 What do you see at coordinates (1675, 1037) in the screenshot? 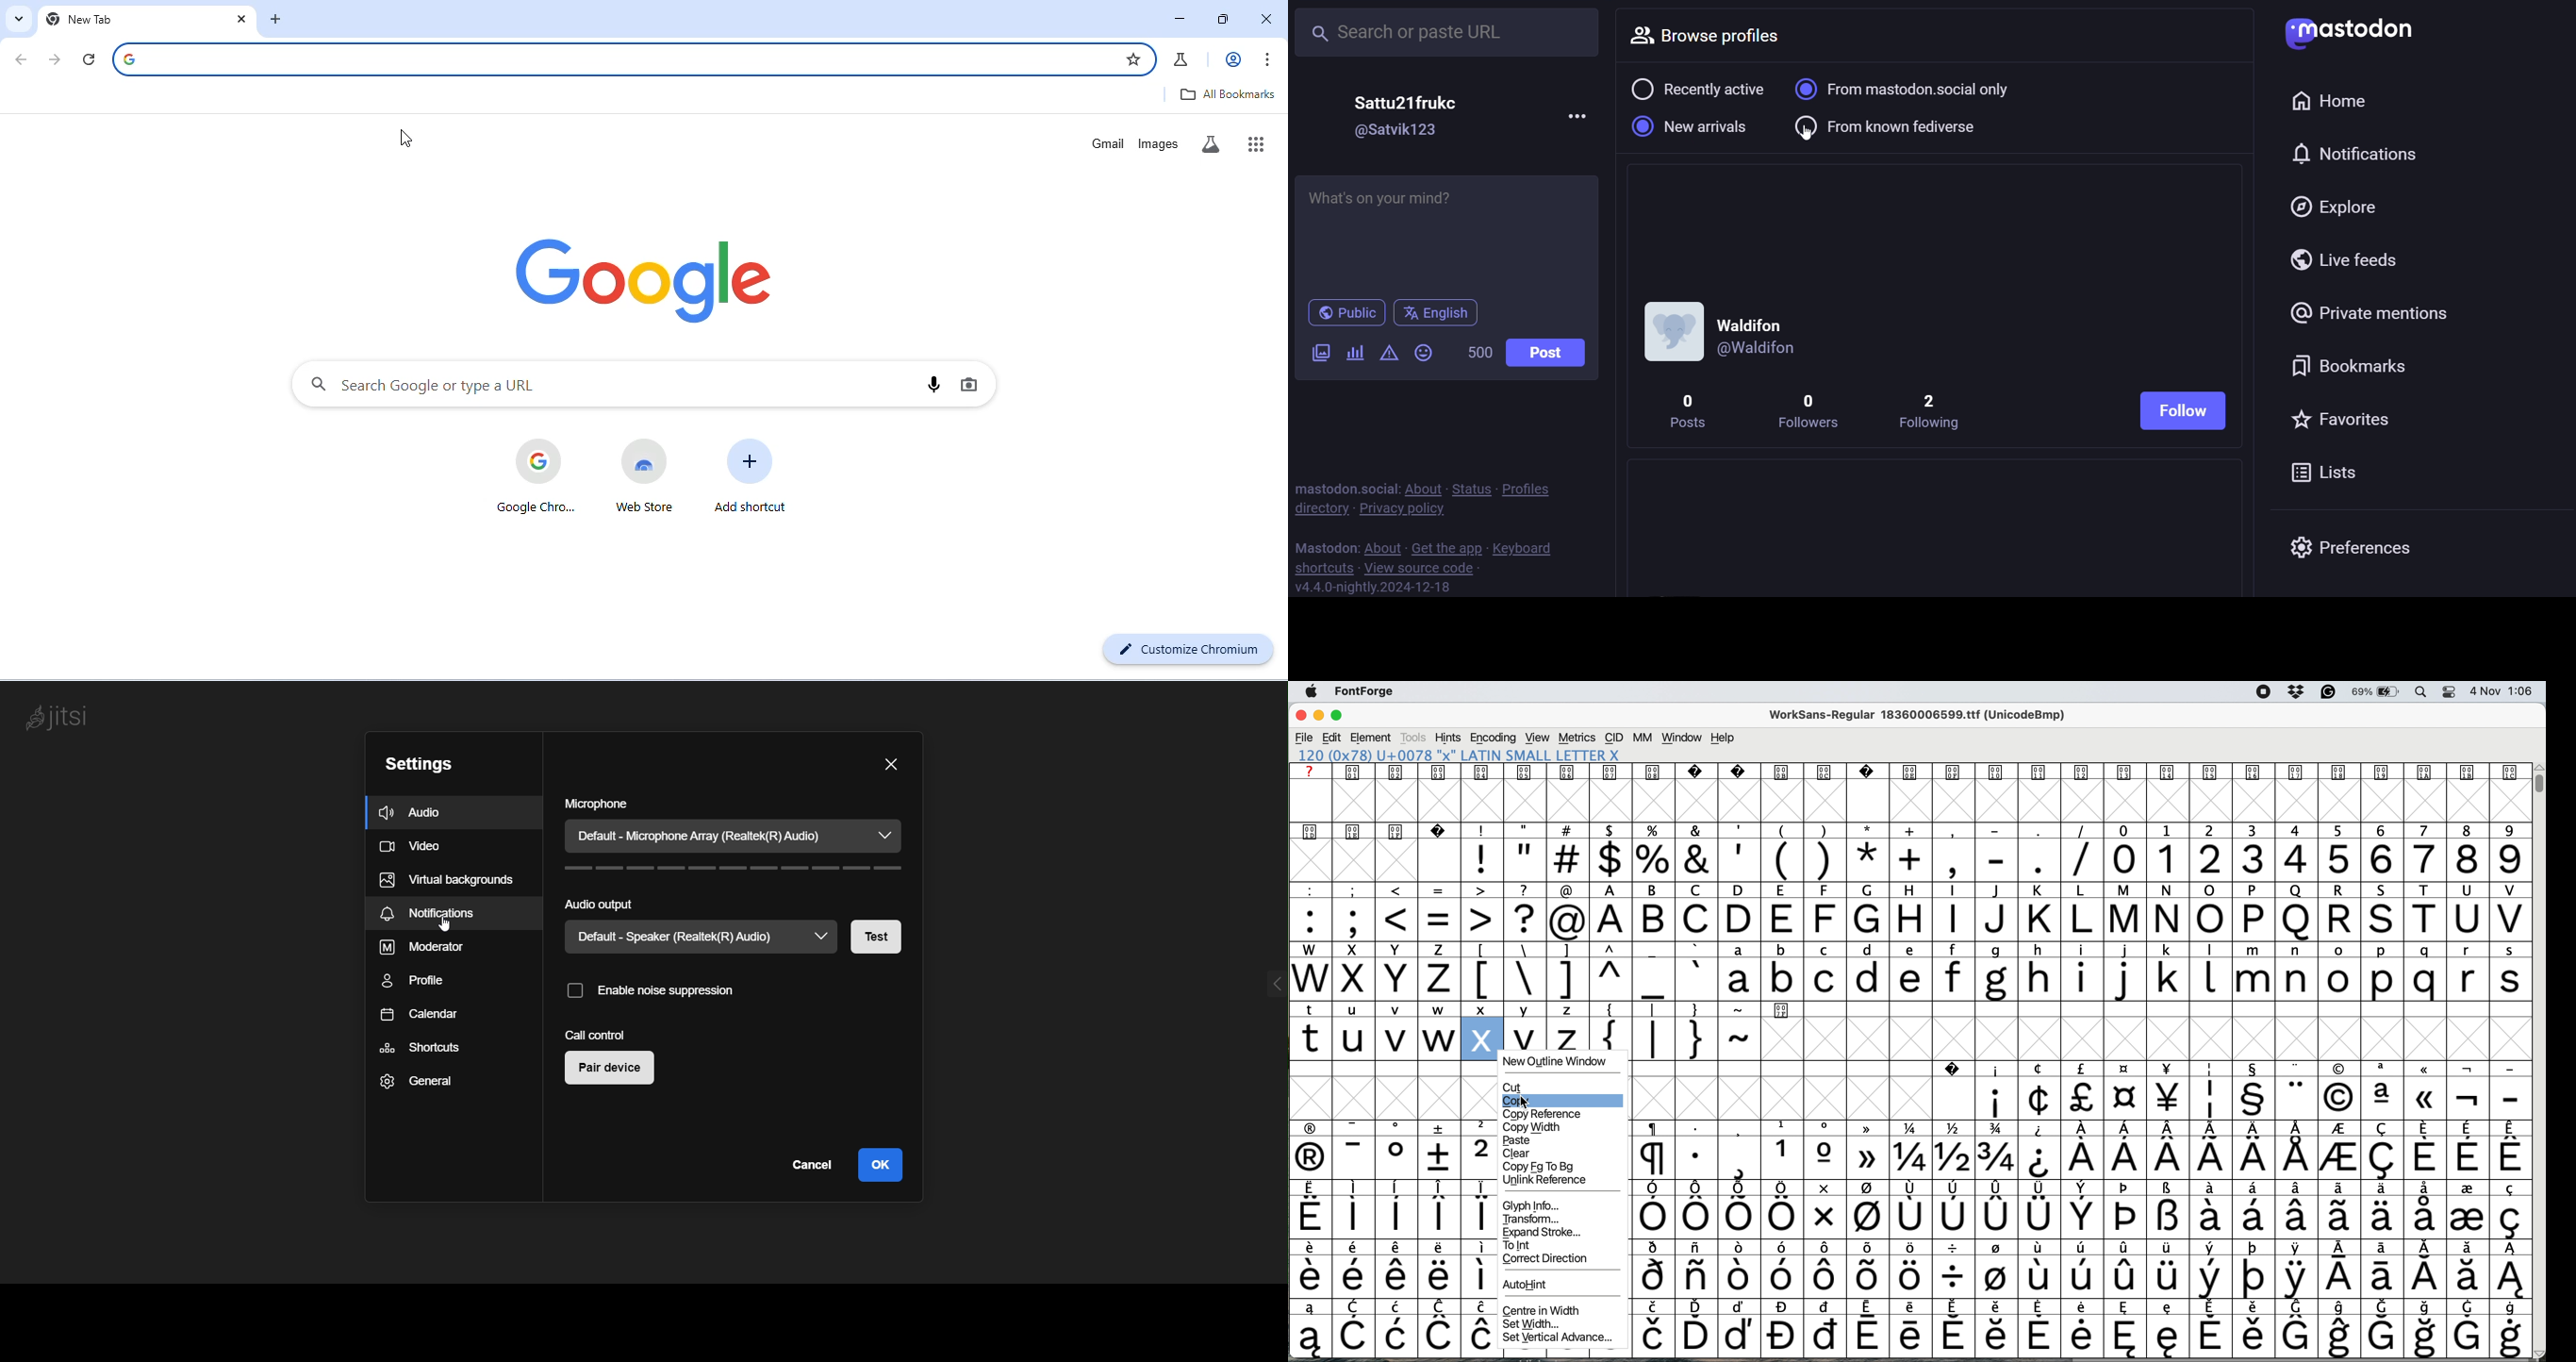
I see `special characters` at bounding box center [1675, 1037].